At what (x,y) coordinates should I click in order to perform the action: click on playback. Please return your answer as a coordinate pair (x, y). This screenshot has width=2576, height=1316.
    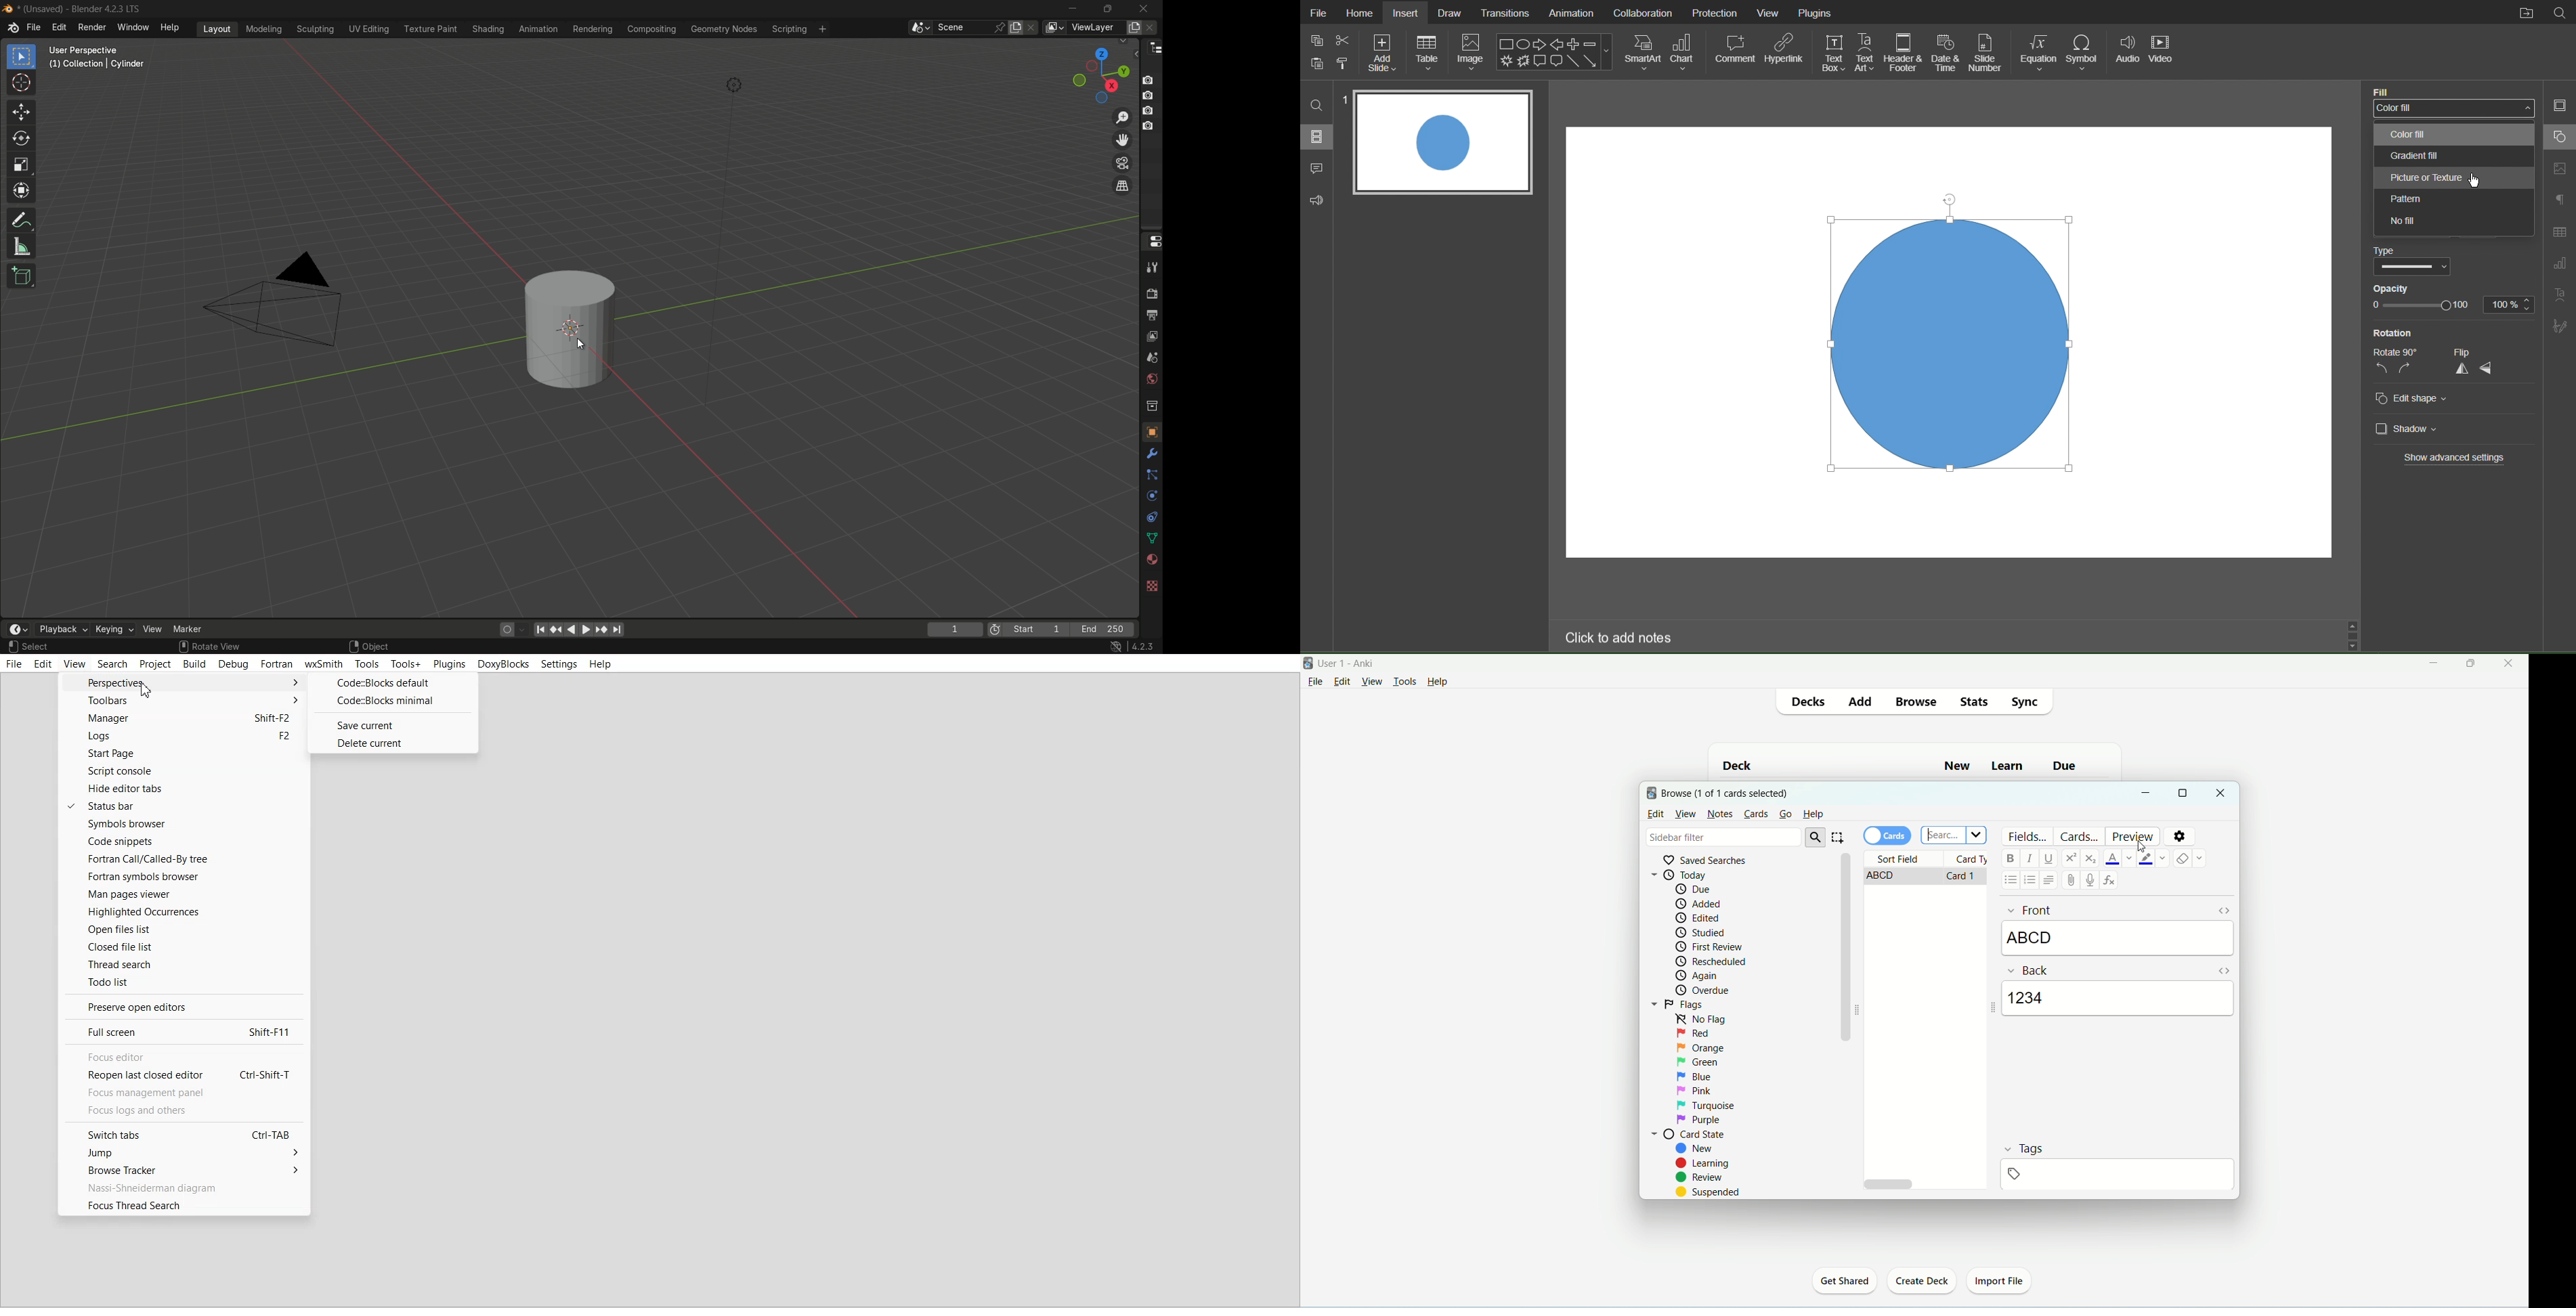
    Looking at the image, I should click on (61, 629).